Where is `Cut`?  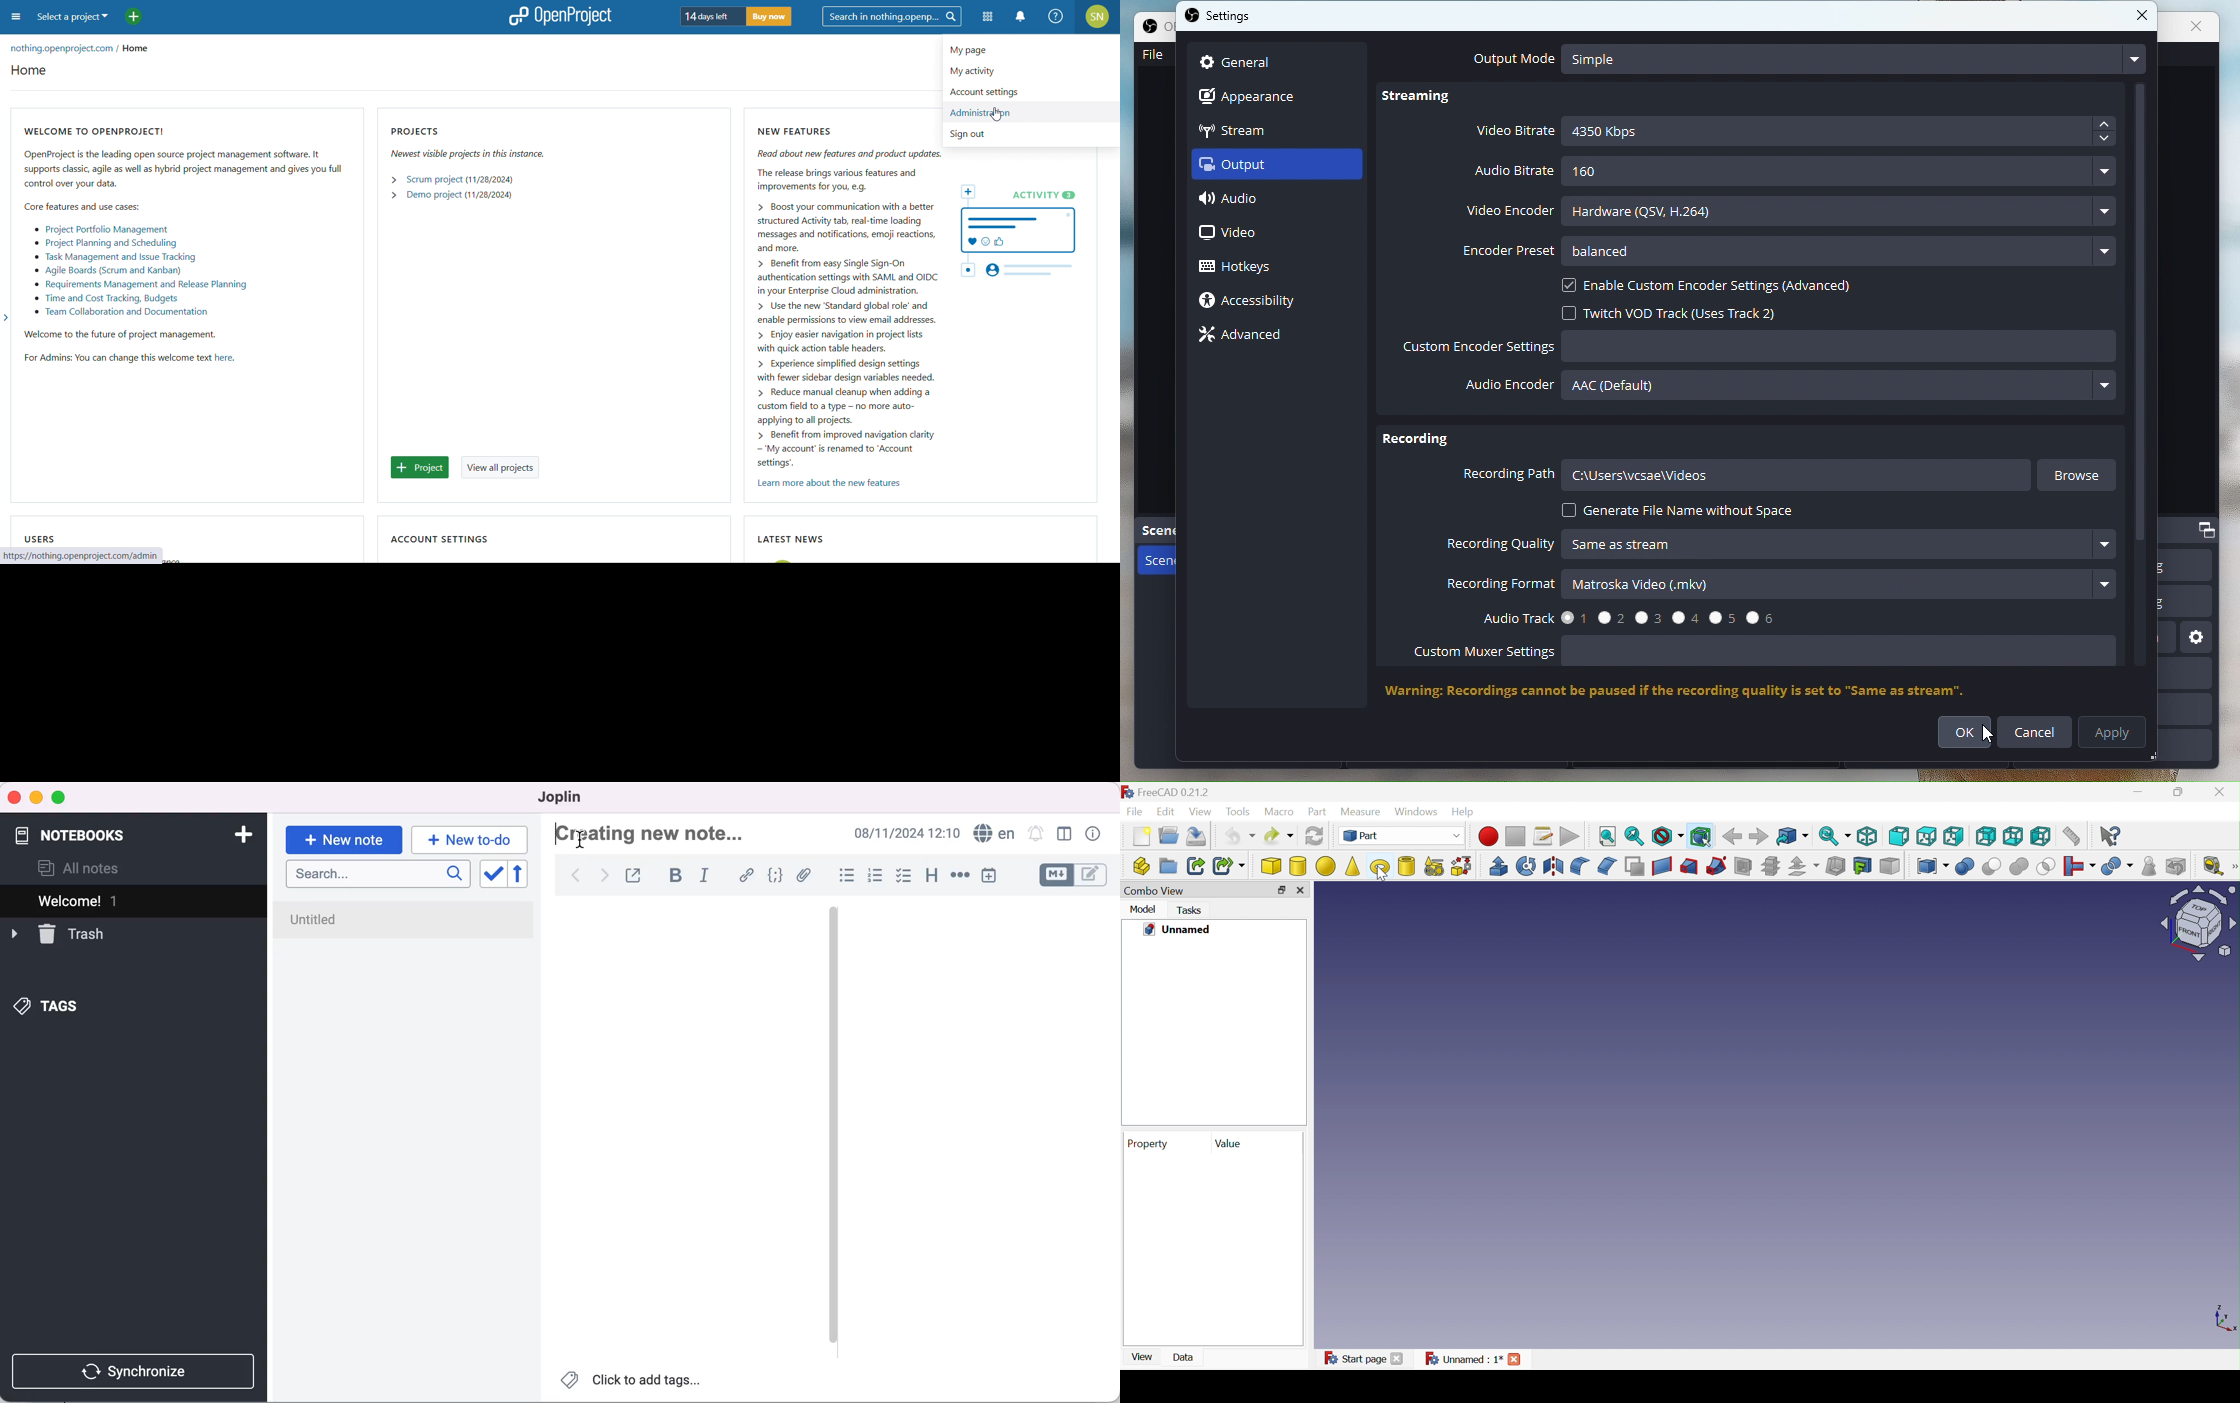 Cut is located at coordinates (1992, 867).